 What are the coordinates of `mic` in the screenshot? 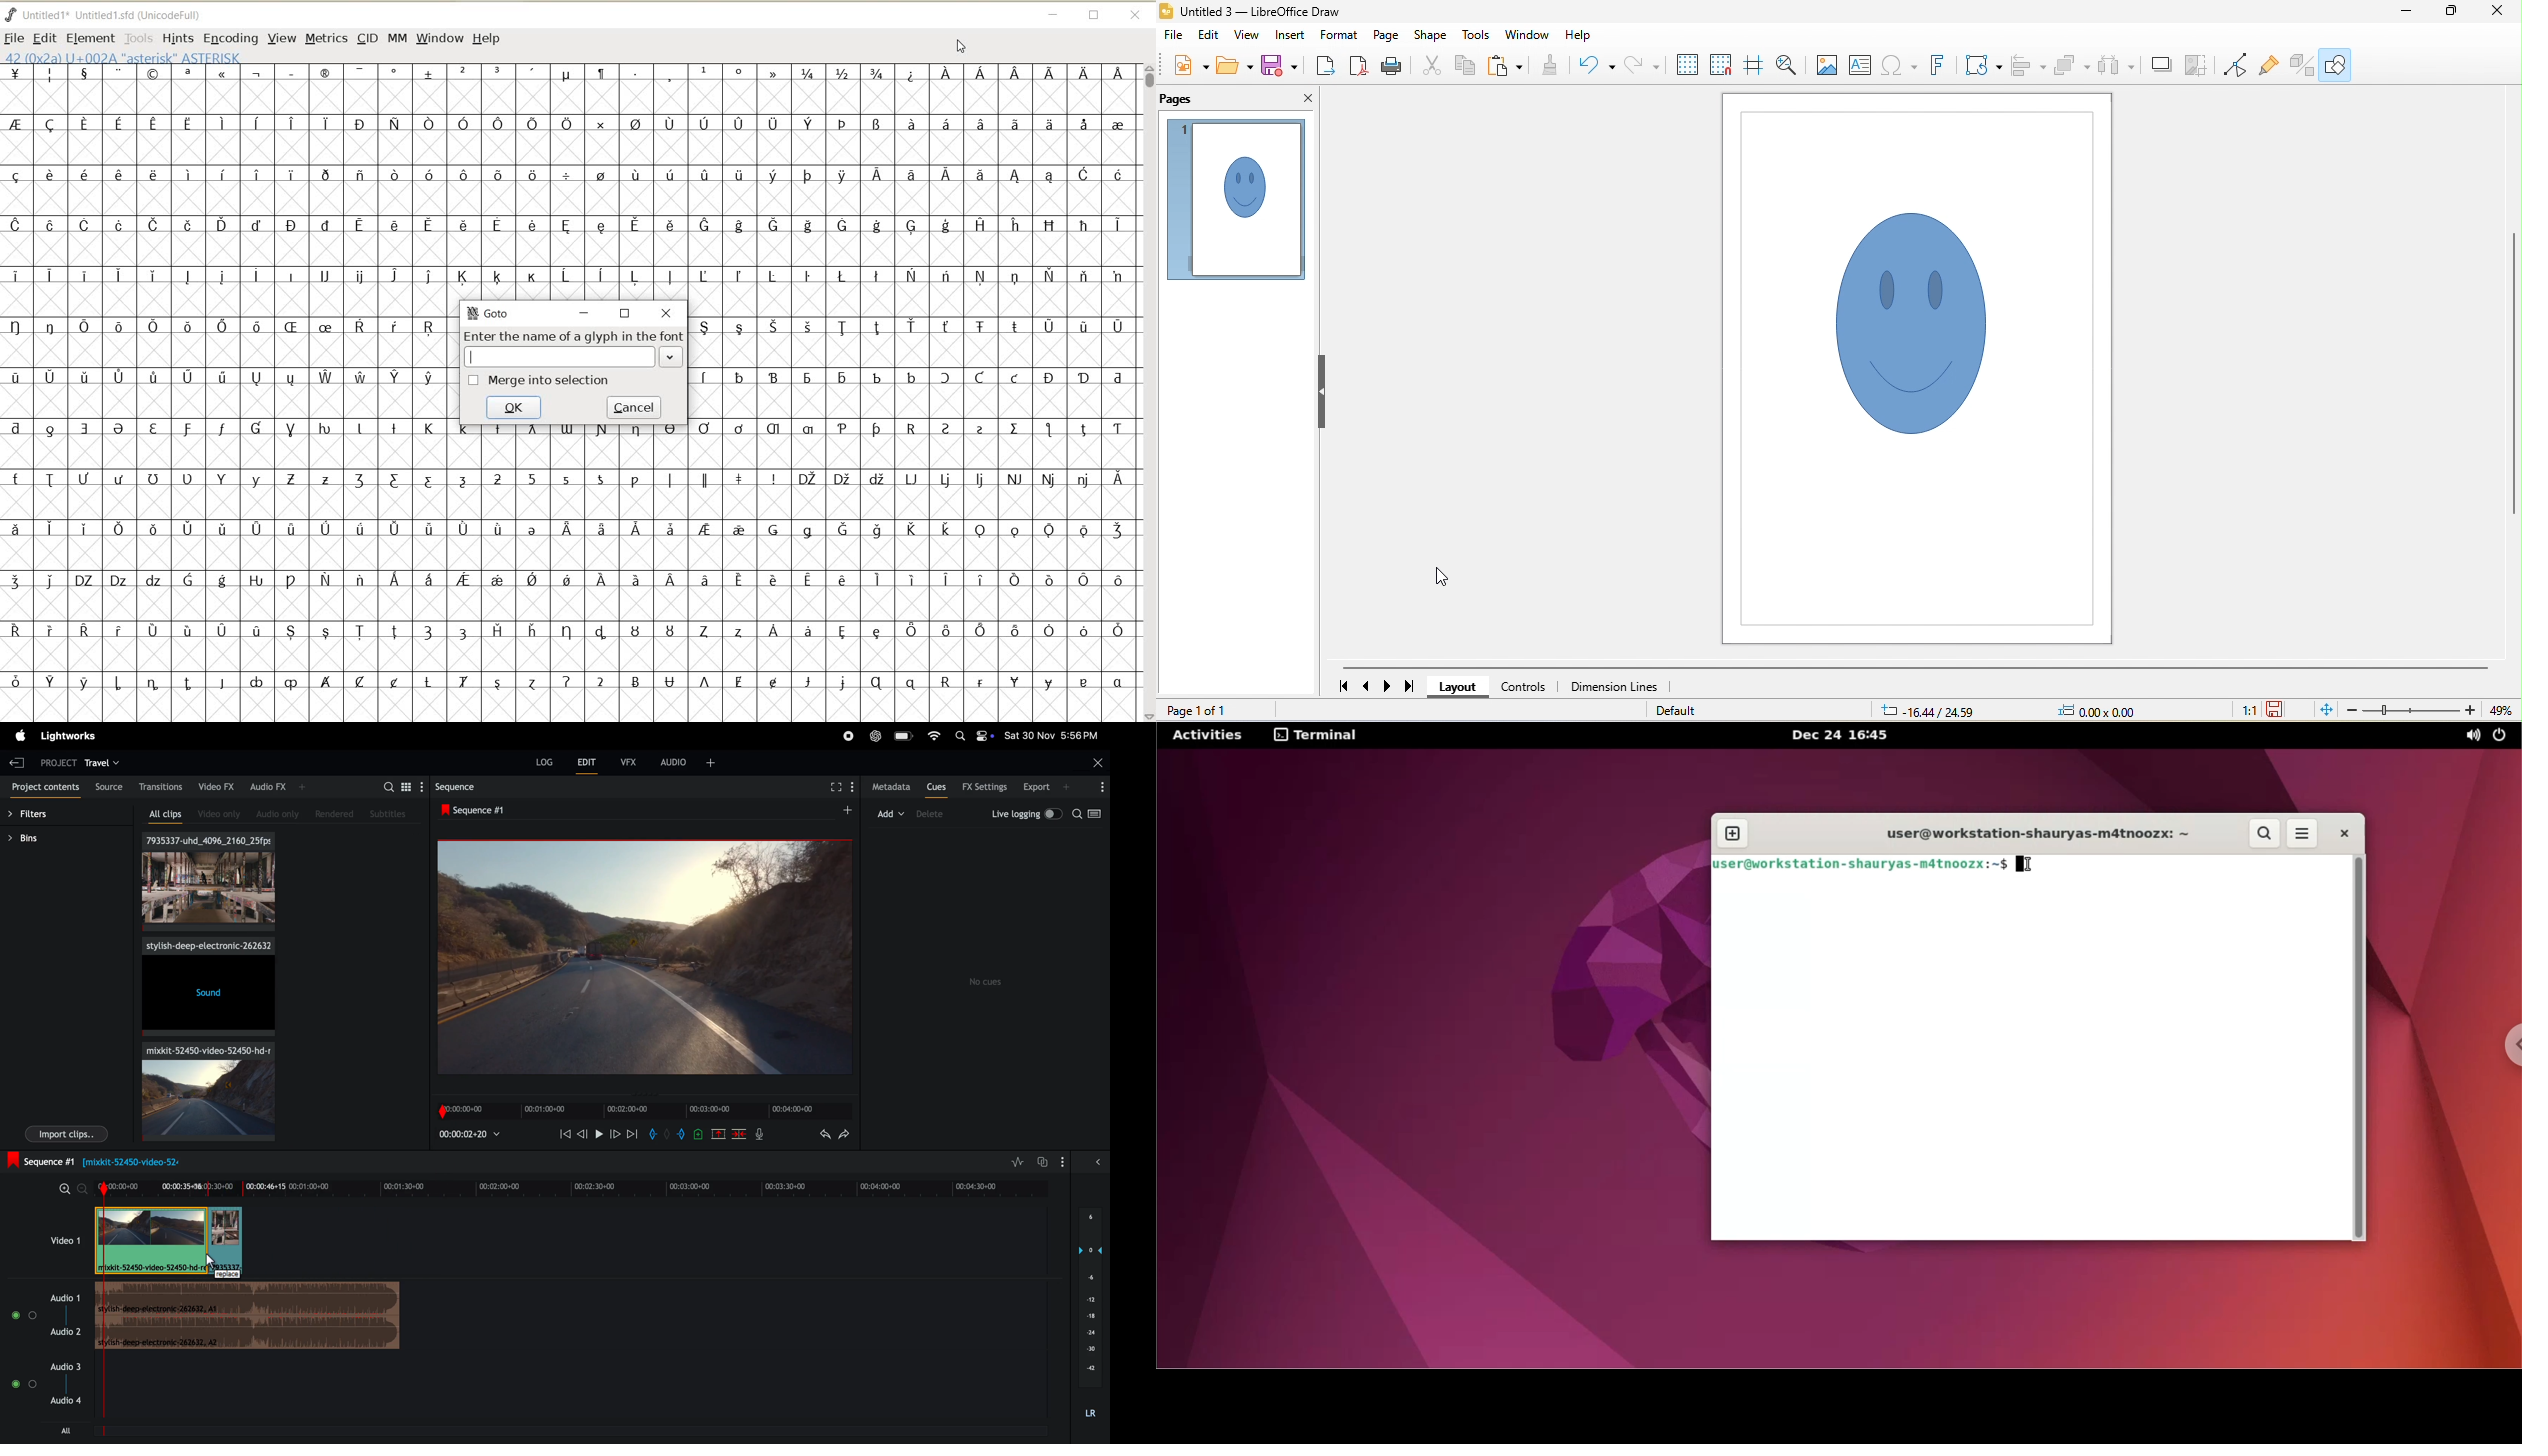 It's located at (759, 1136).